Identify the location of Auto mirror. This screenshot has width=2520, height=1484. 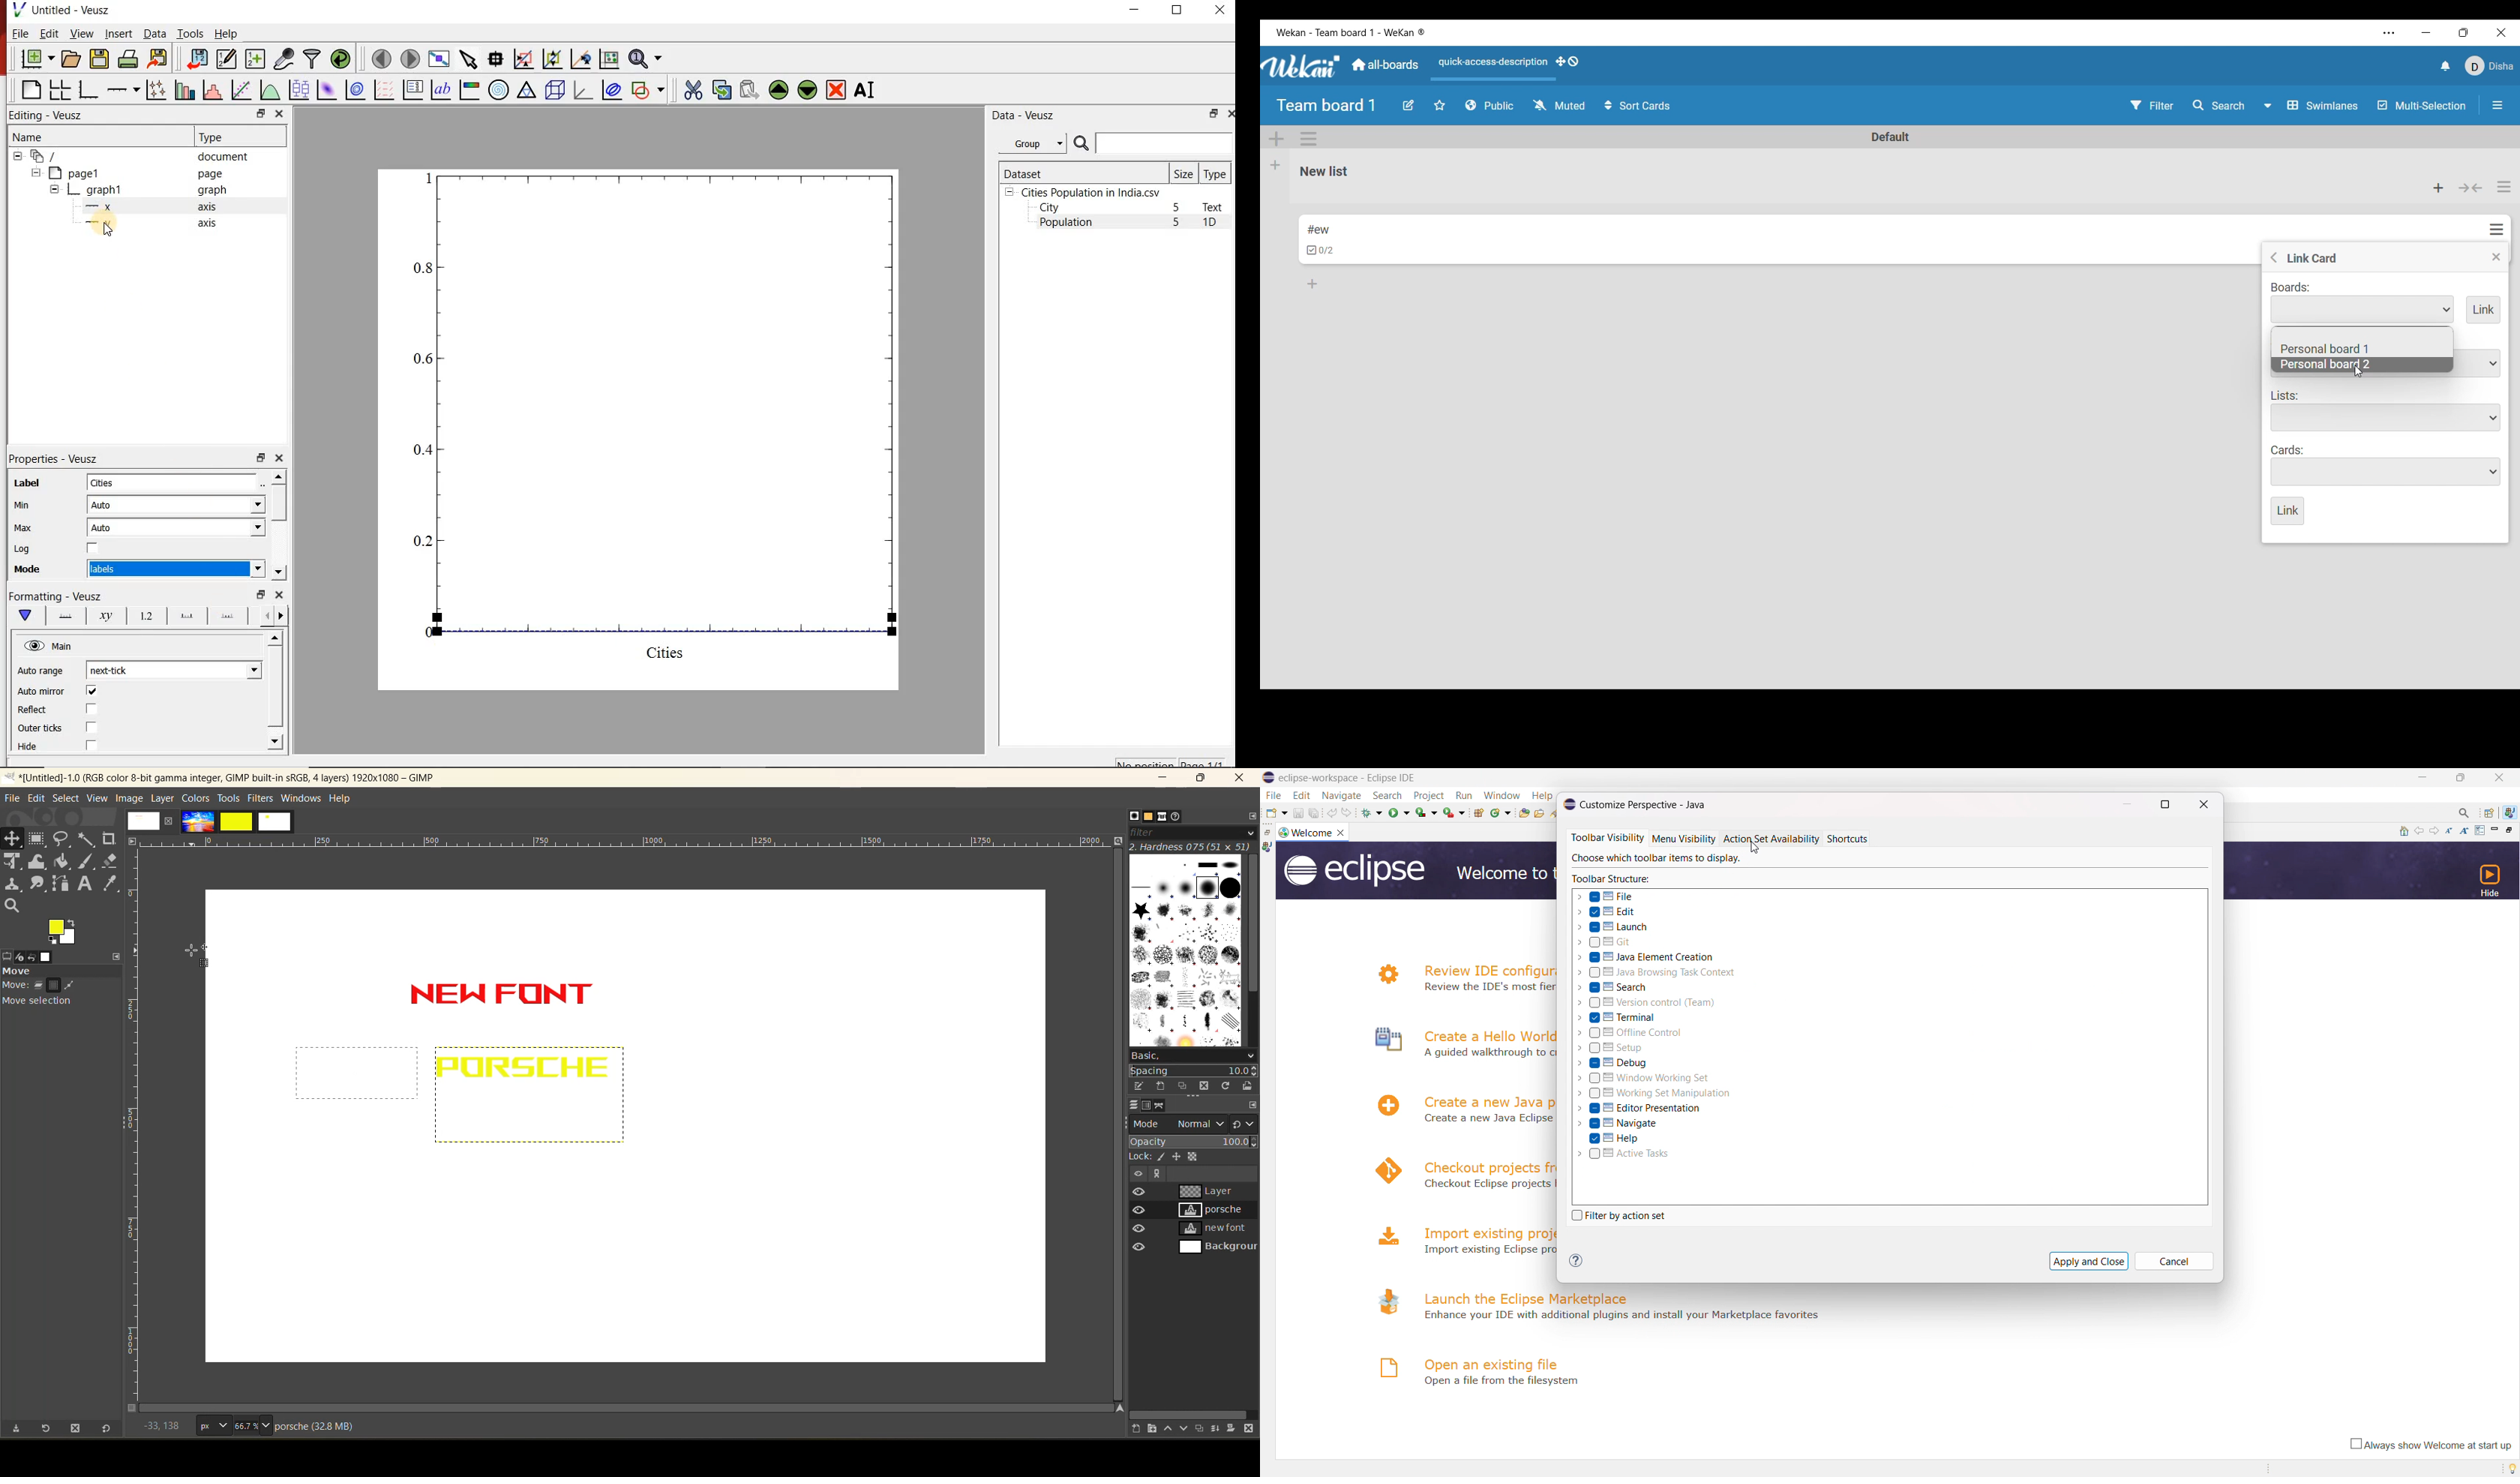
(43, 690).